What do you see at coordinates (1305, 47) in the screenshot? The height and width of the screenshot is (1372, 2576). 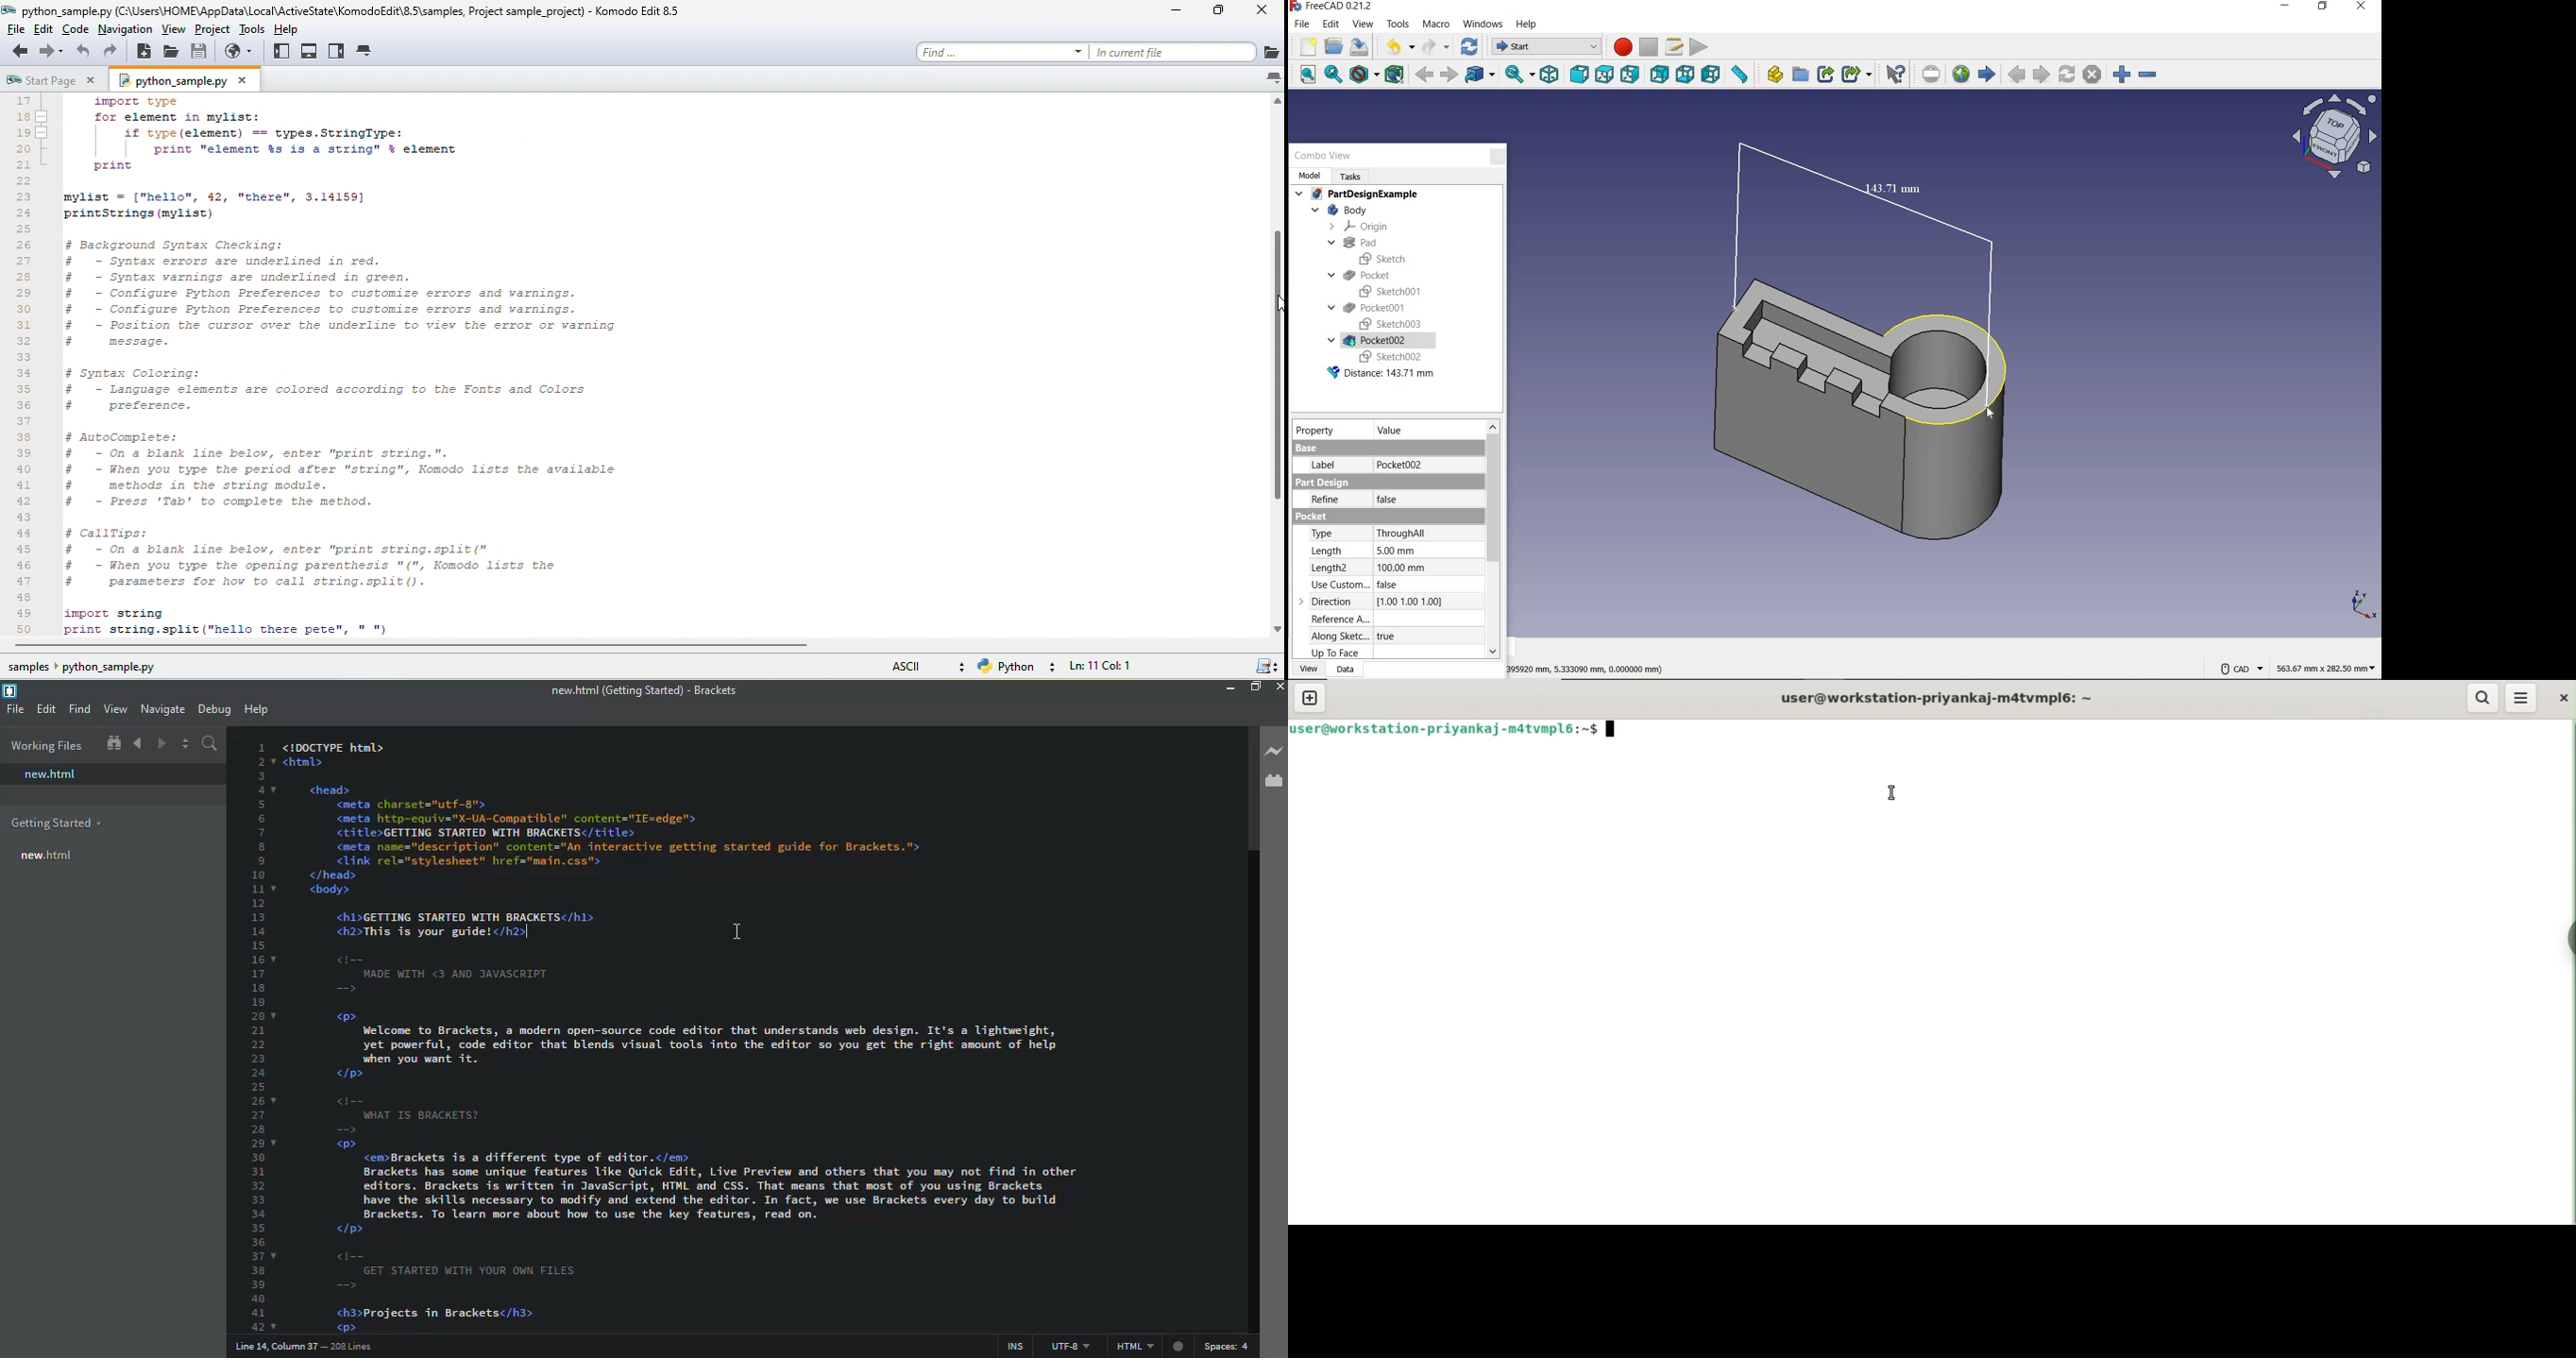 I see `new` at bounding box center [1305, 47].